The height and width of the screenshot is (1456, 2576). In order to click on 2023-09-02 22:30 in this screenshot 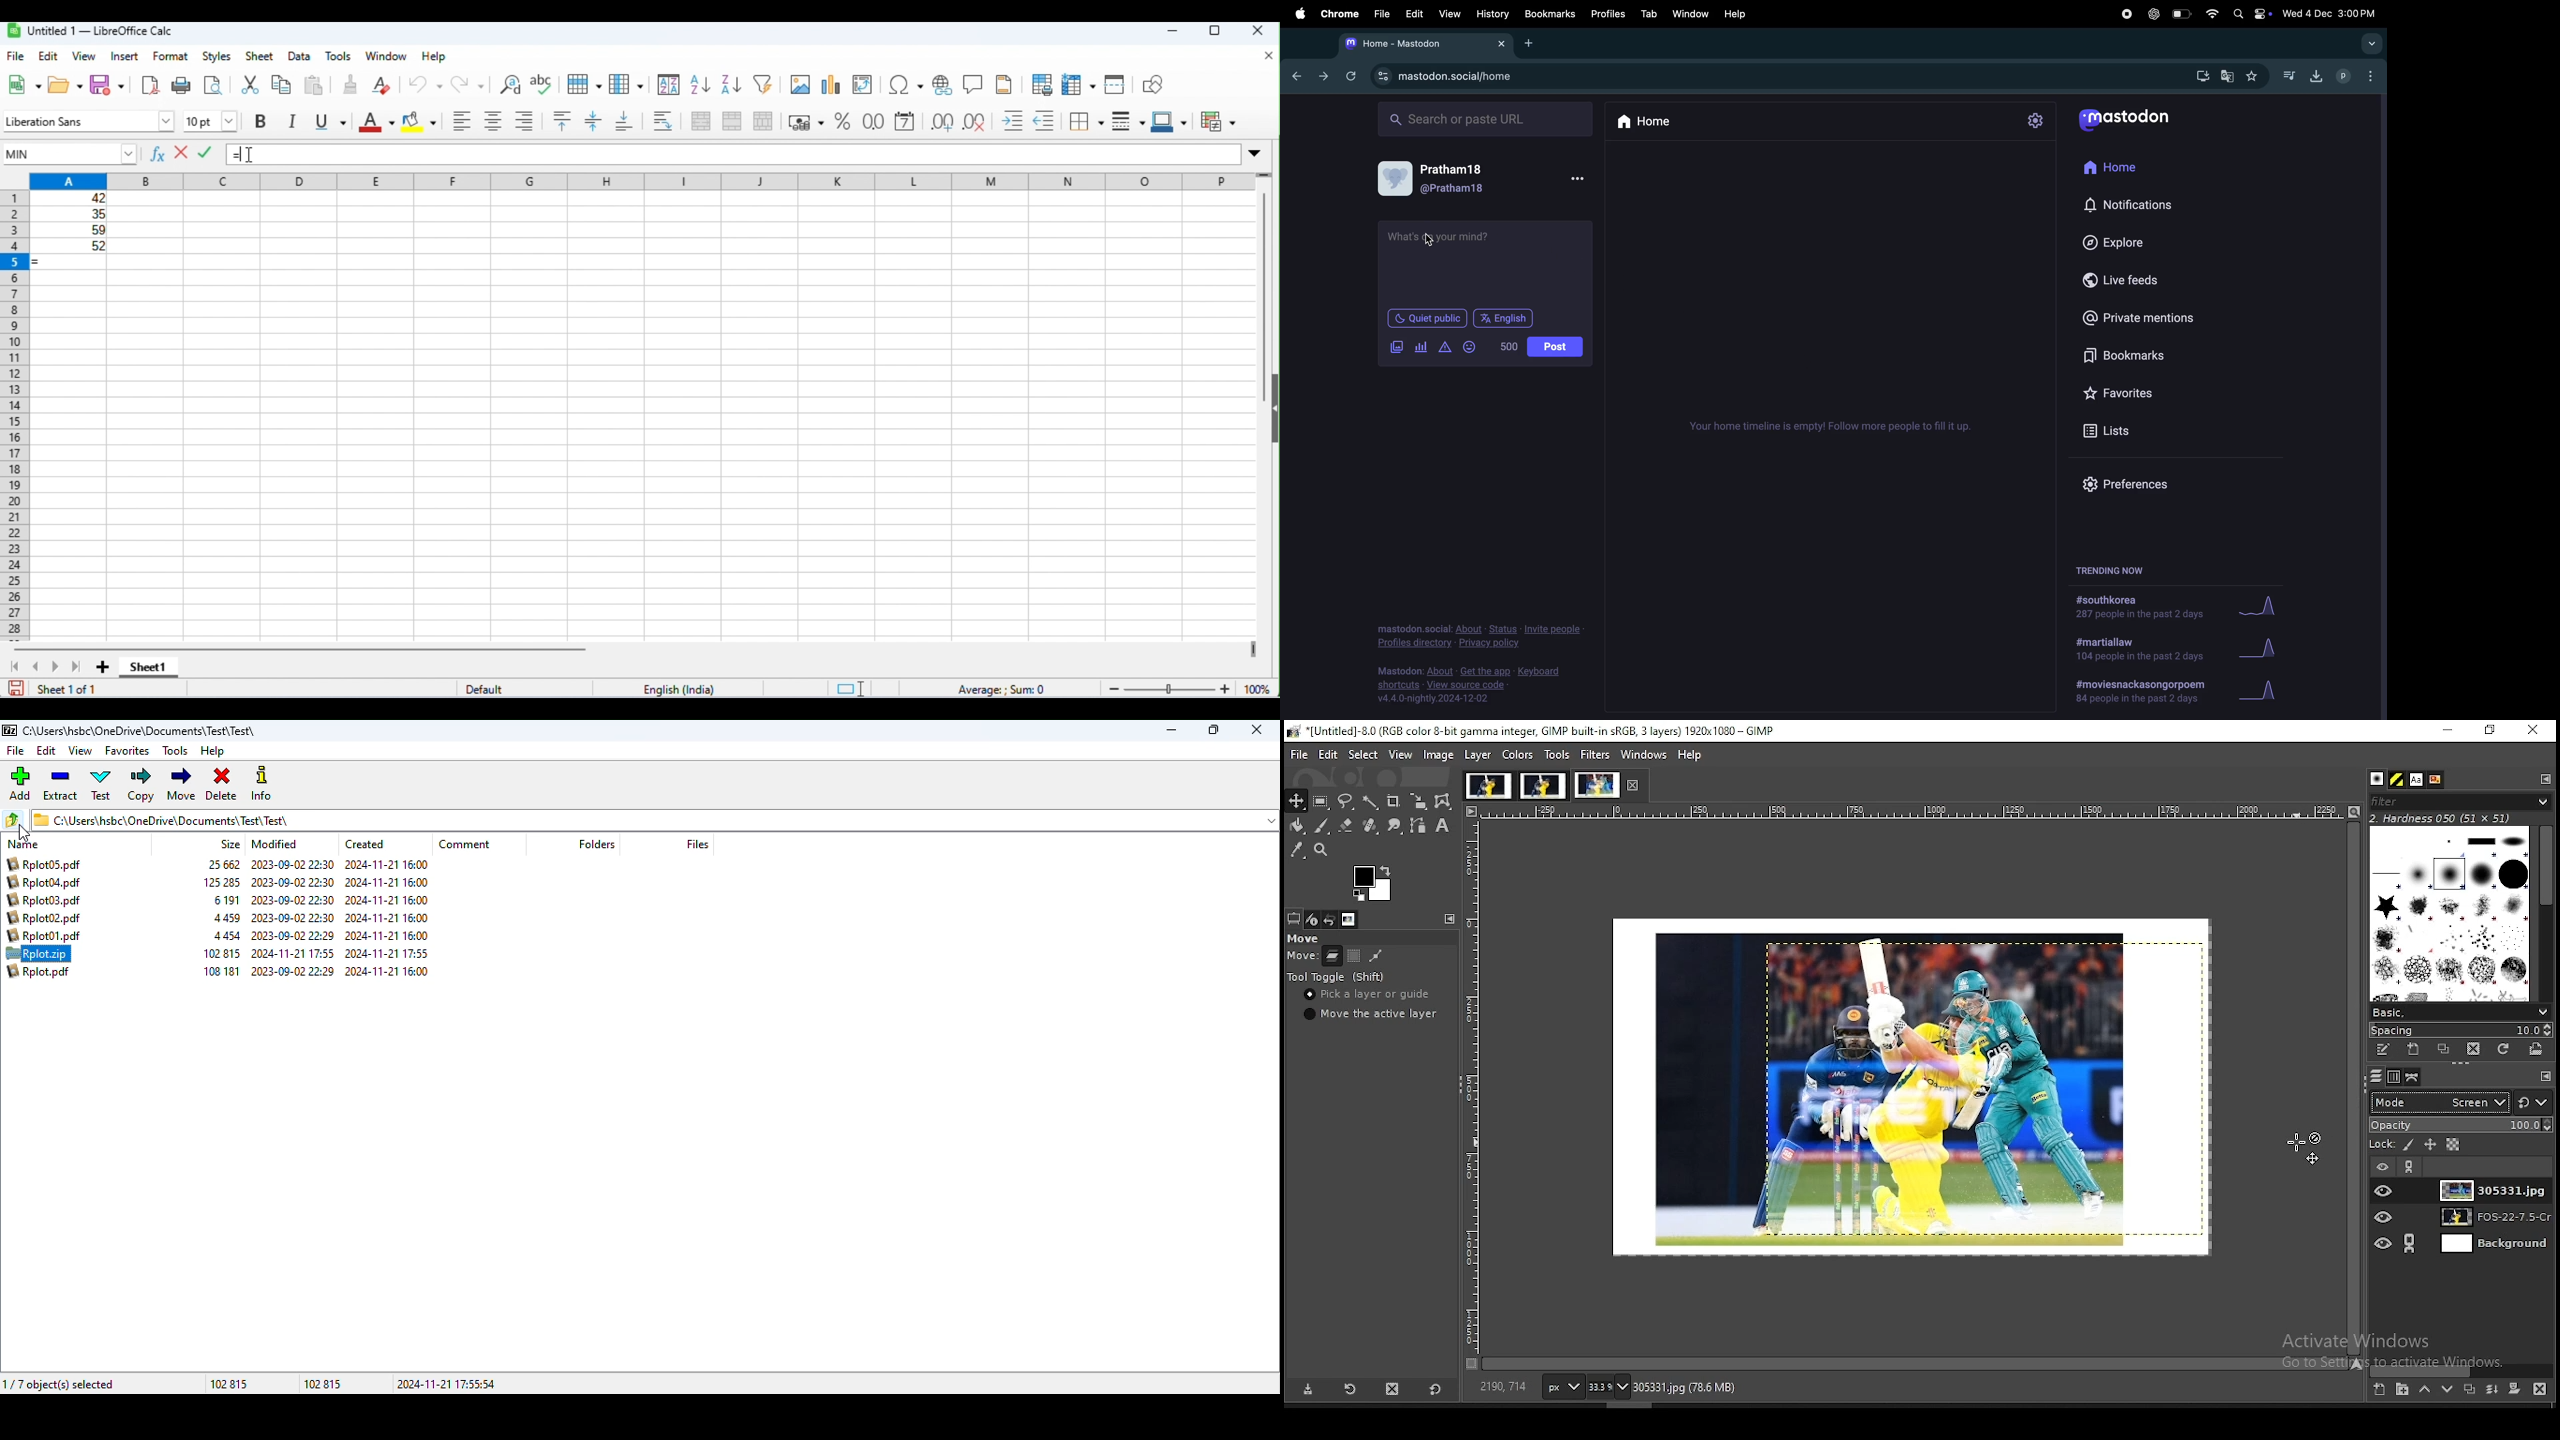, I will do `click(291, 901)`.